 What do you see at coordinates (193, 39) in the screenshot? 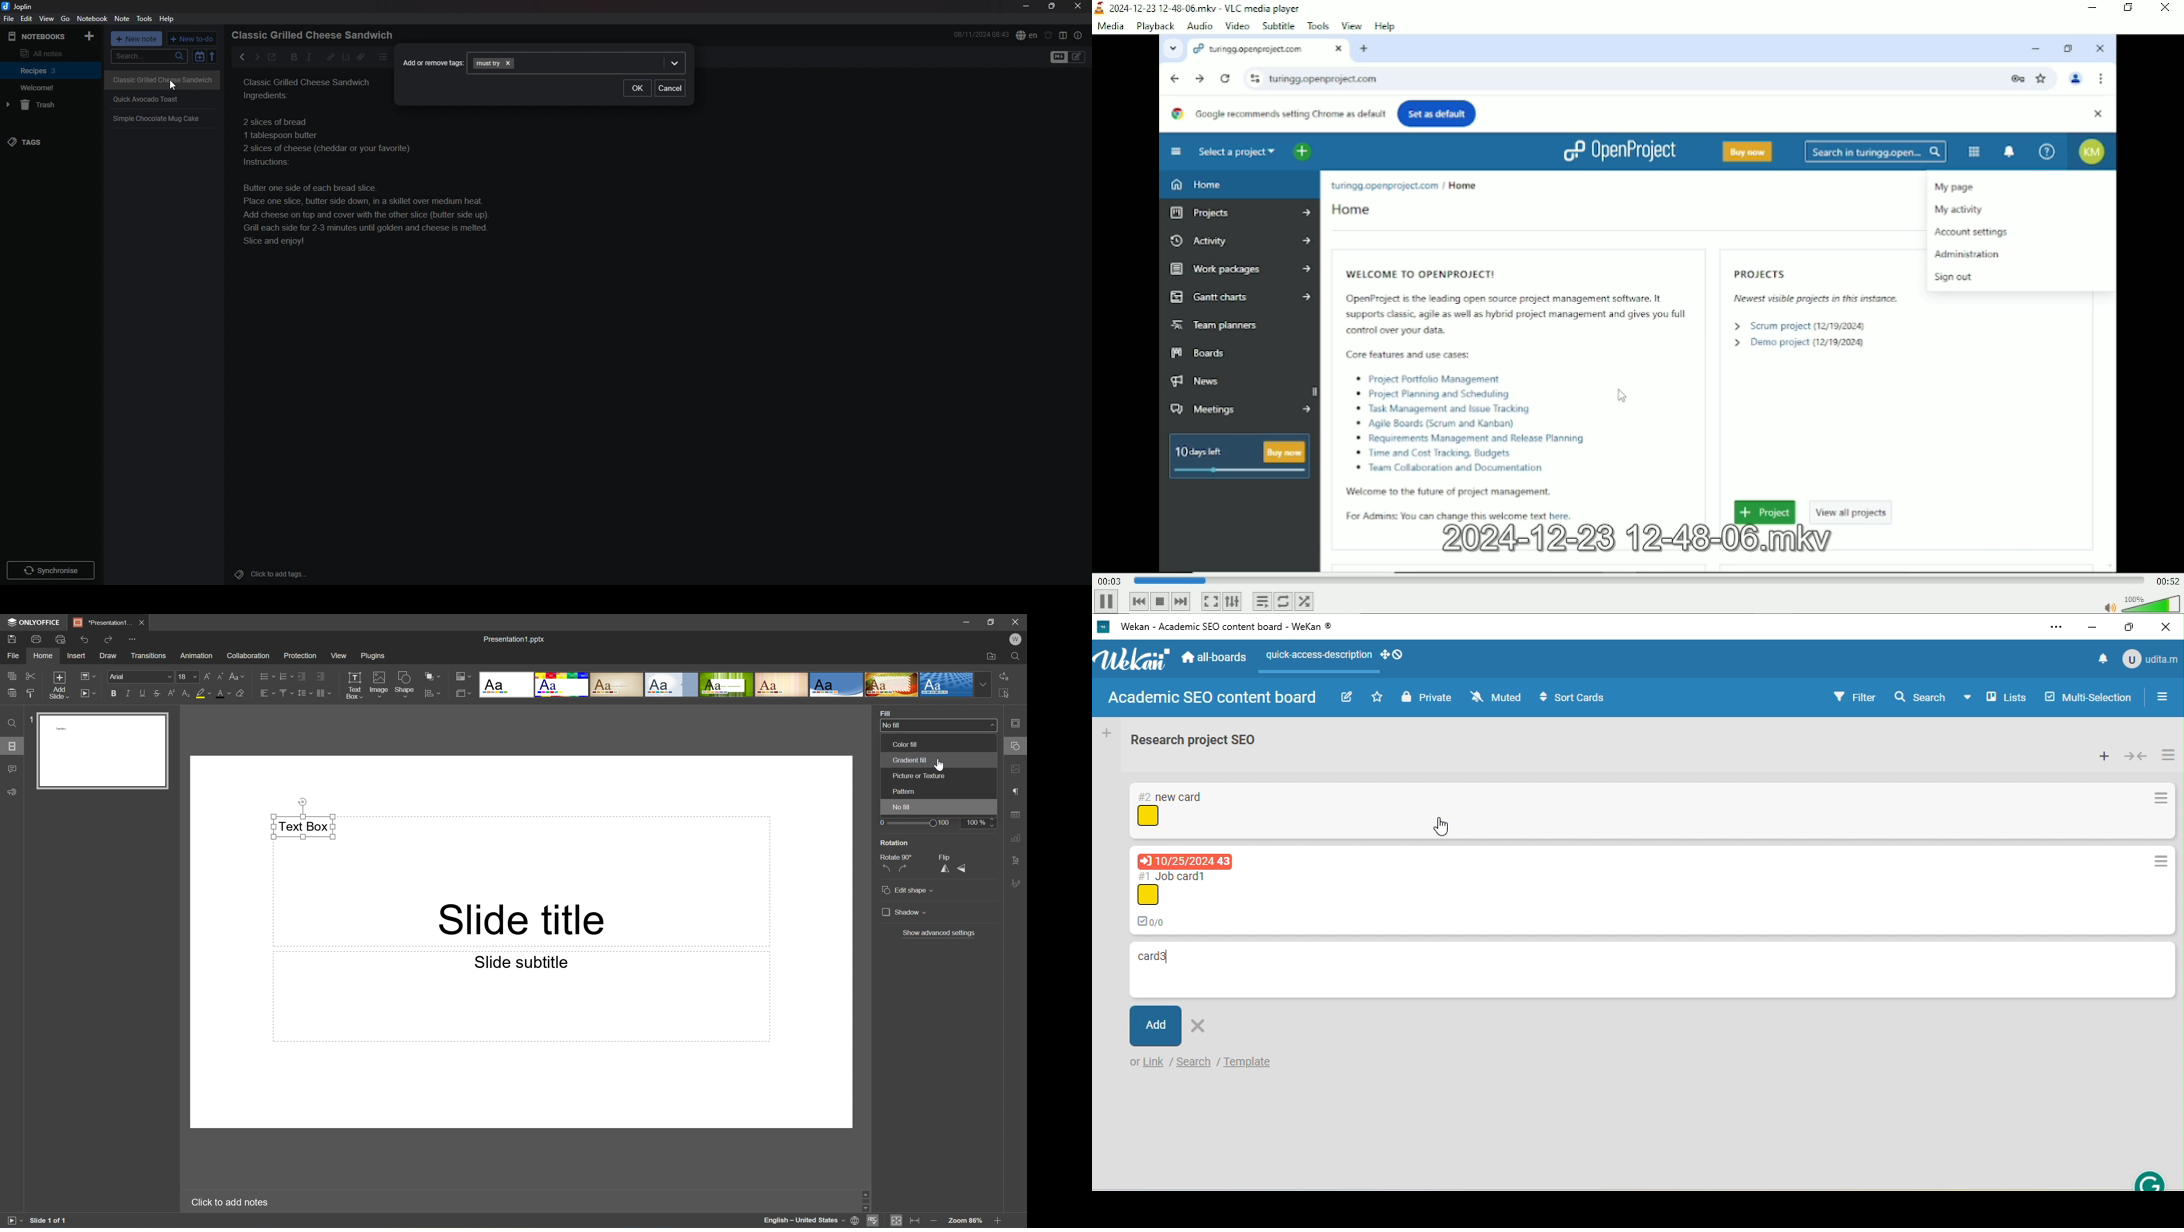
I see `new todo` at bounding box center [193, 39].